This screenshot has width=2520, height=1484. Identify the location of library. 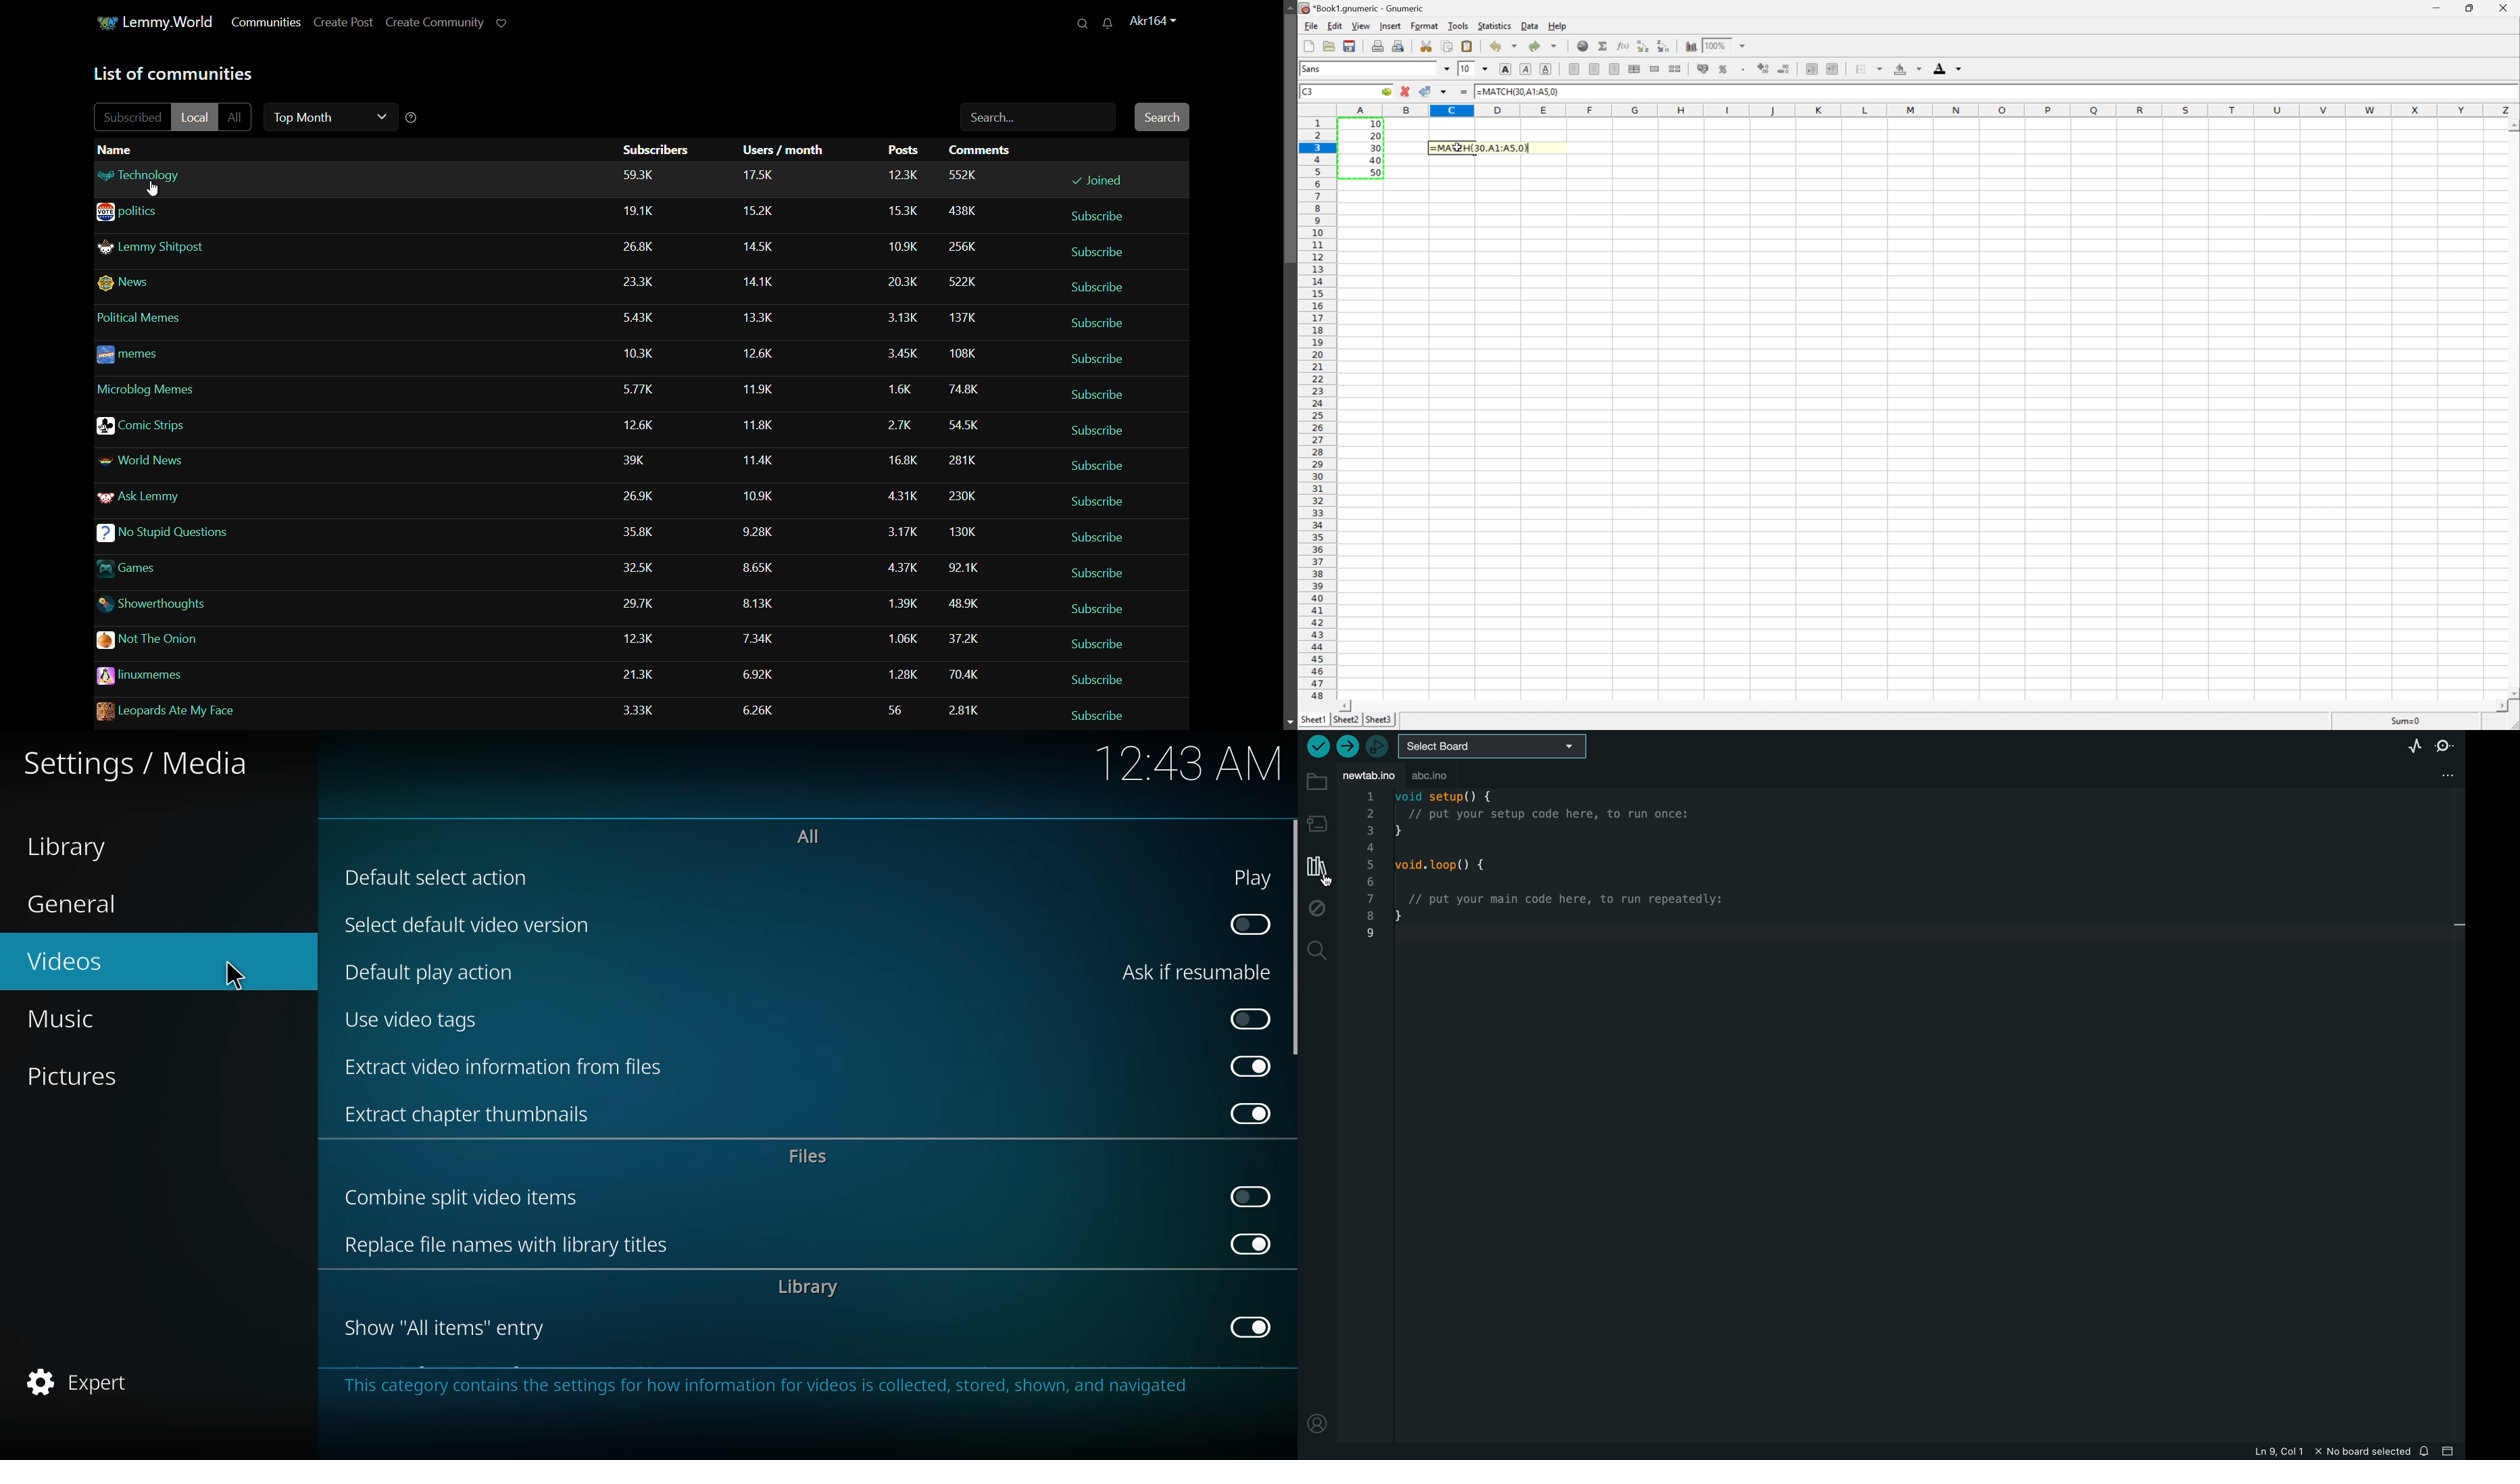
(812, 1288).